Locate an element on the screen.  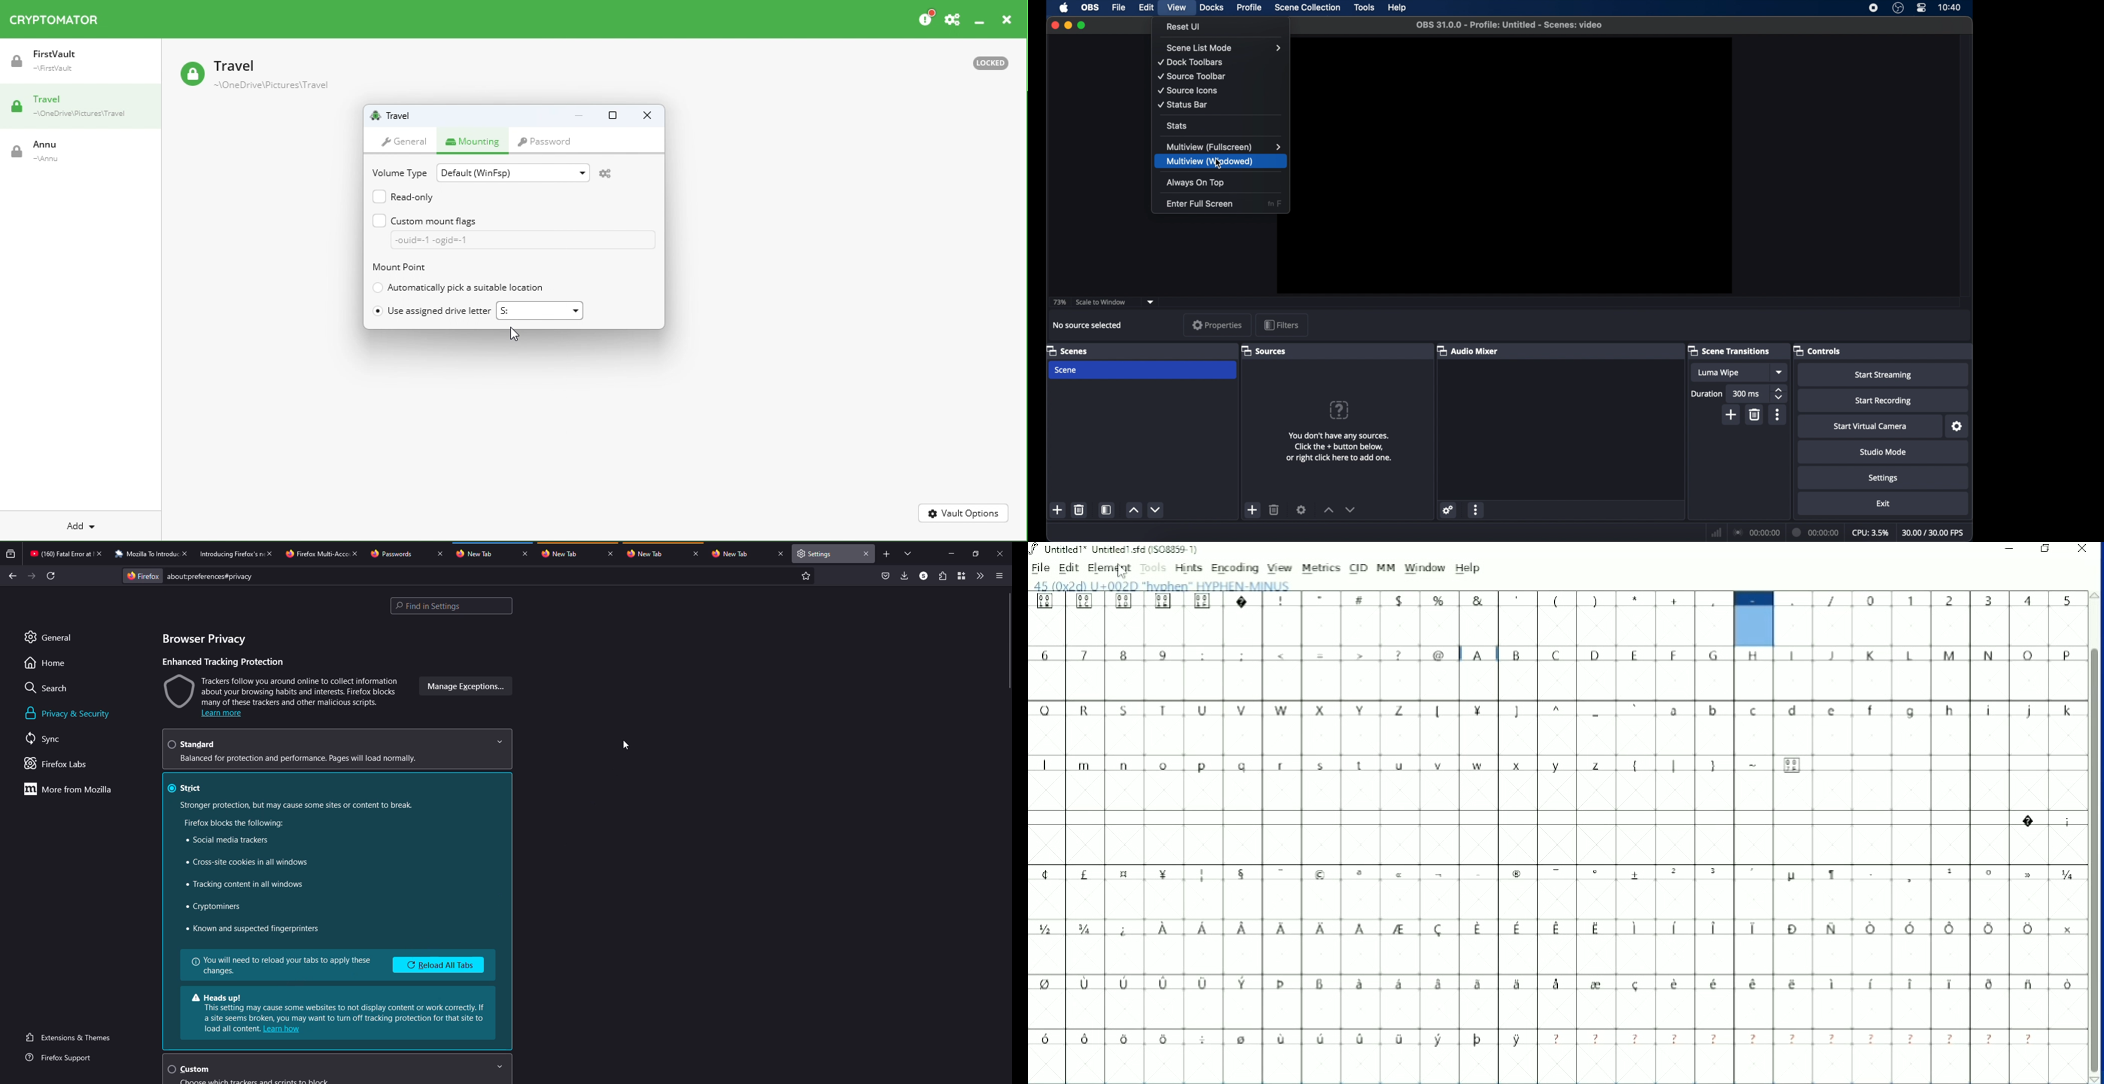
Metrics is located at coordinates (1320, 568).